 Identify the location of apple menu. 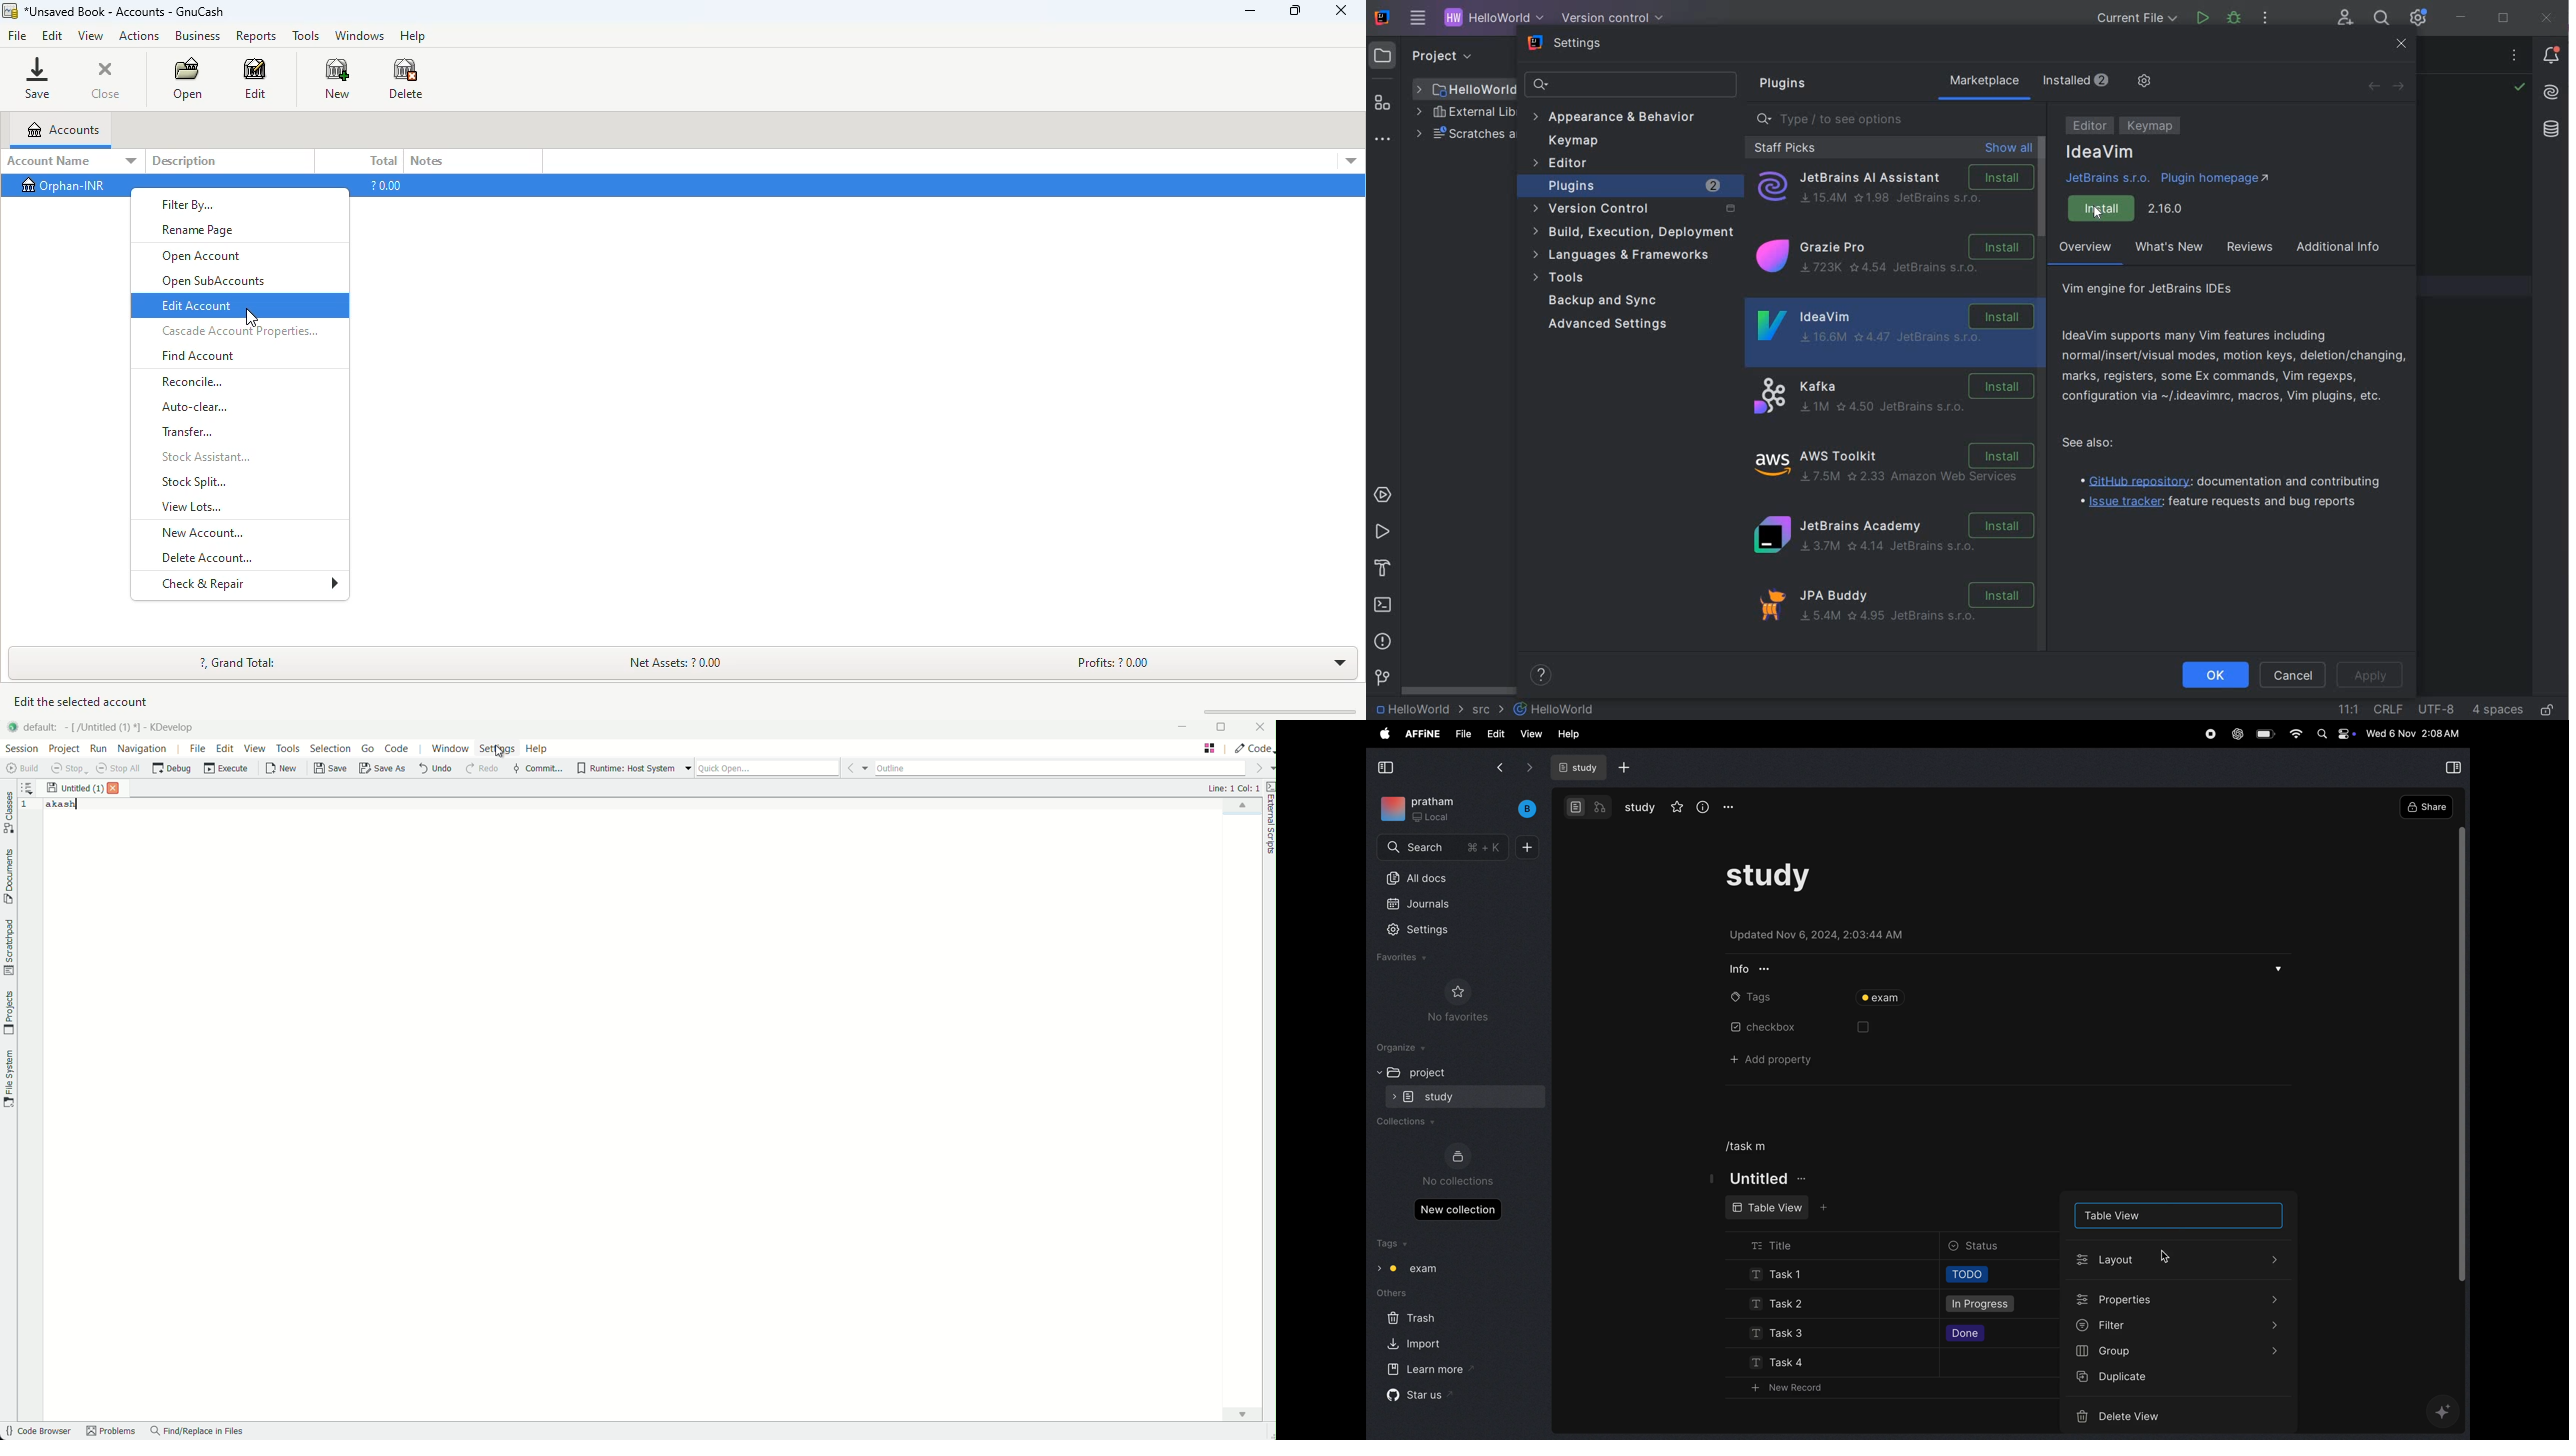
(1381, 734).